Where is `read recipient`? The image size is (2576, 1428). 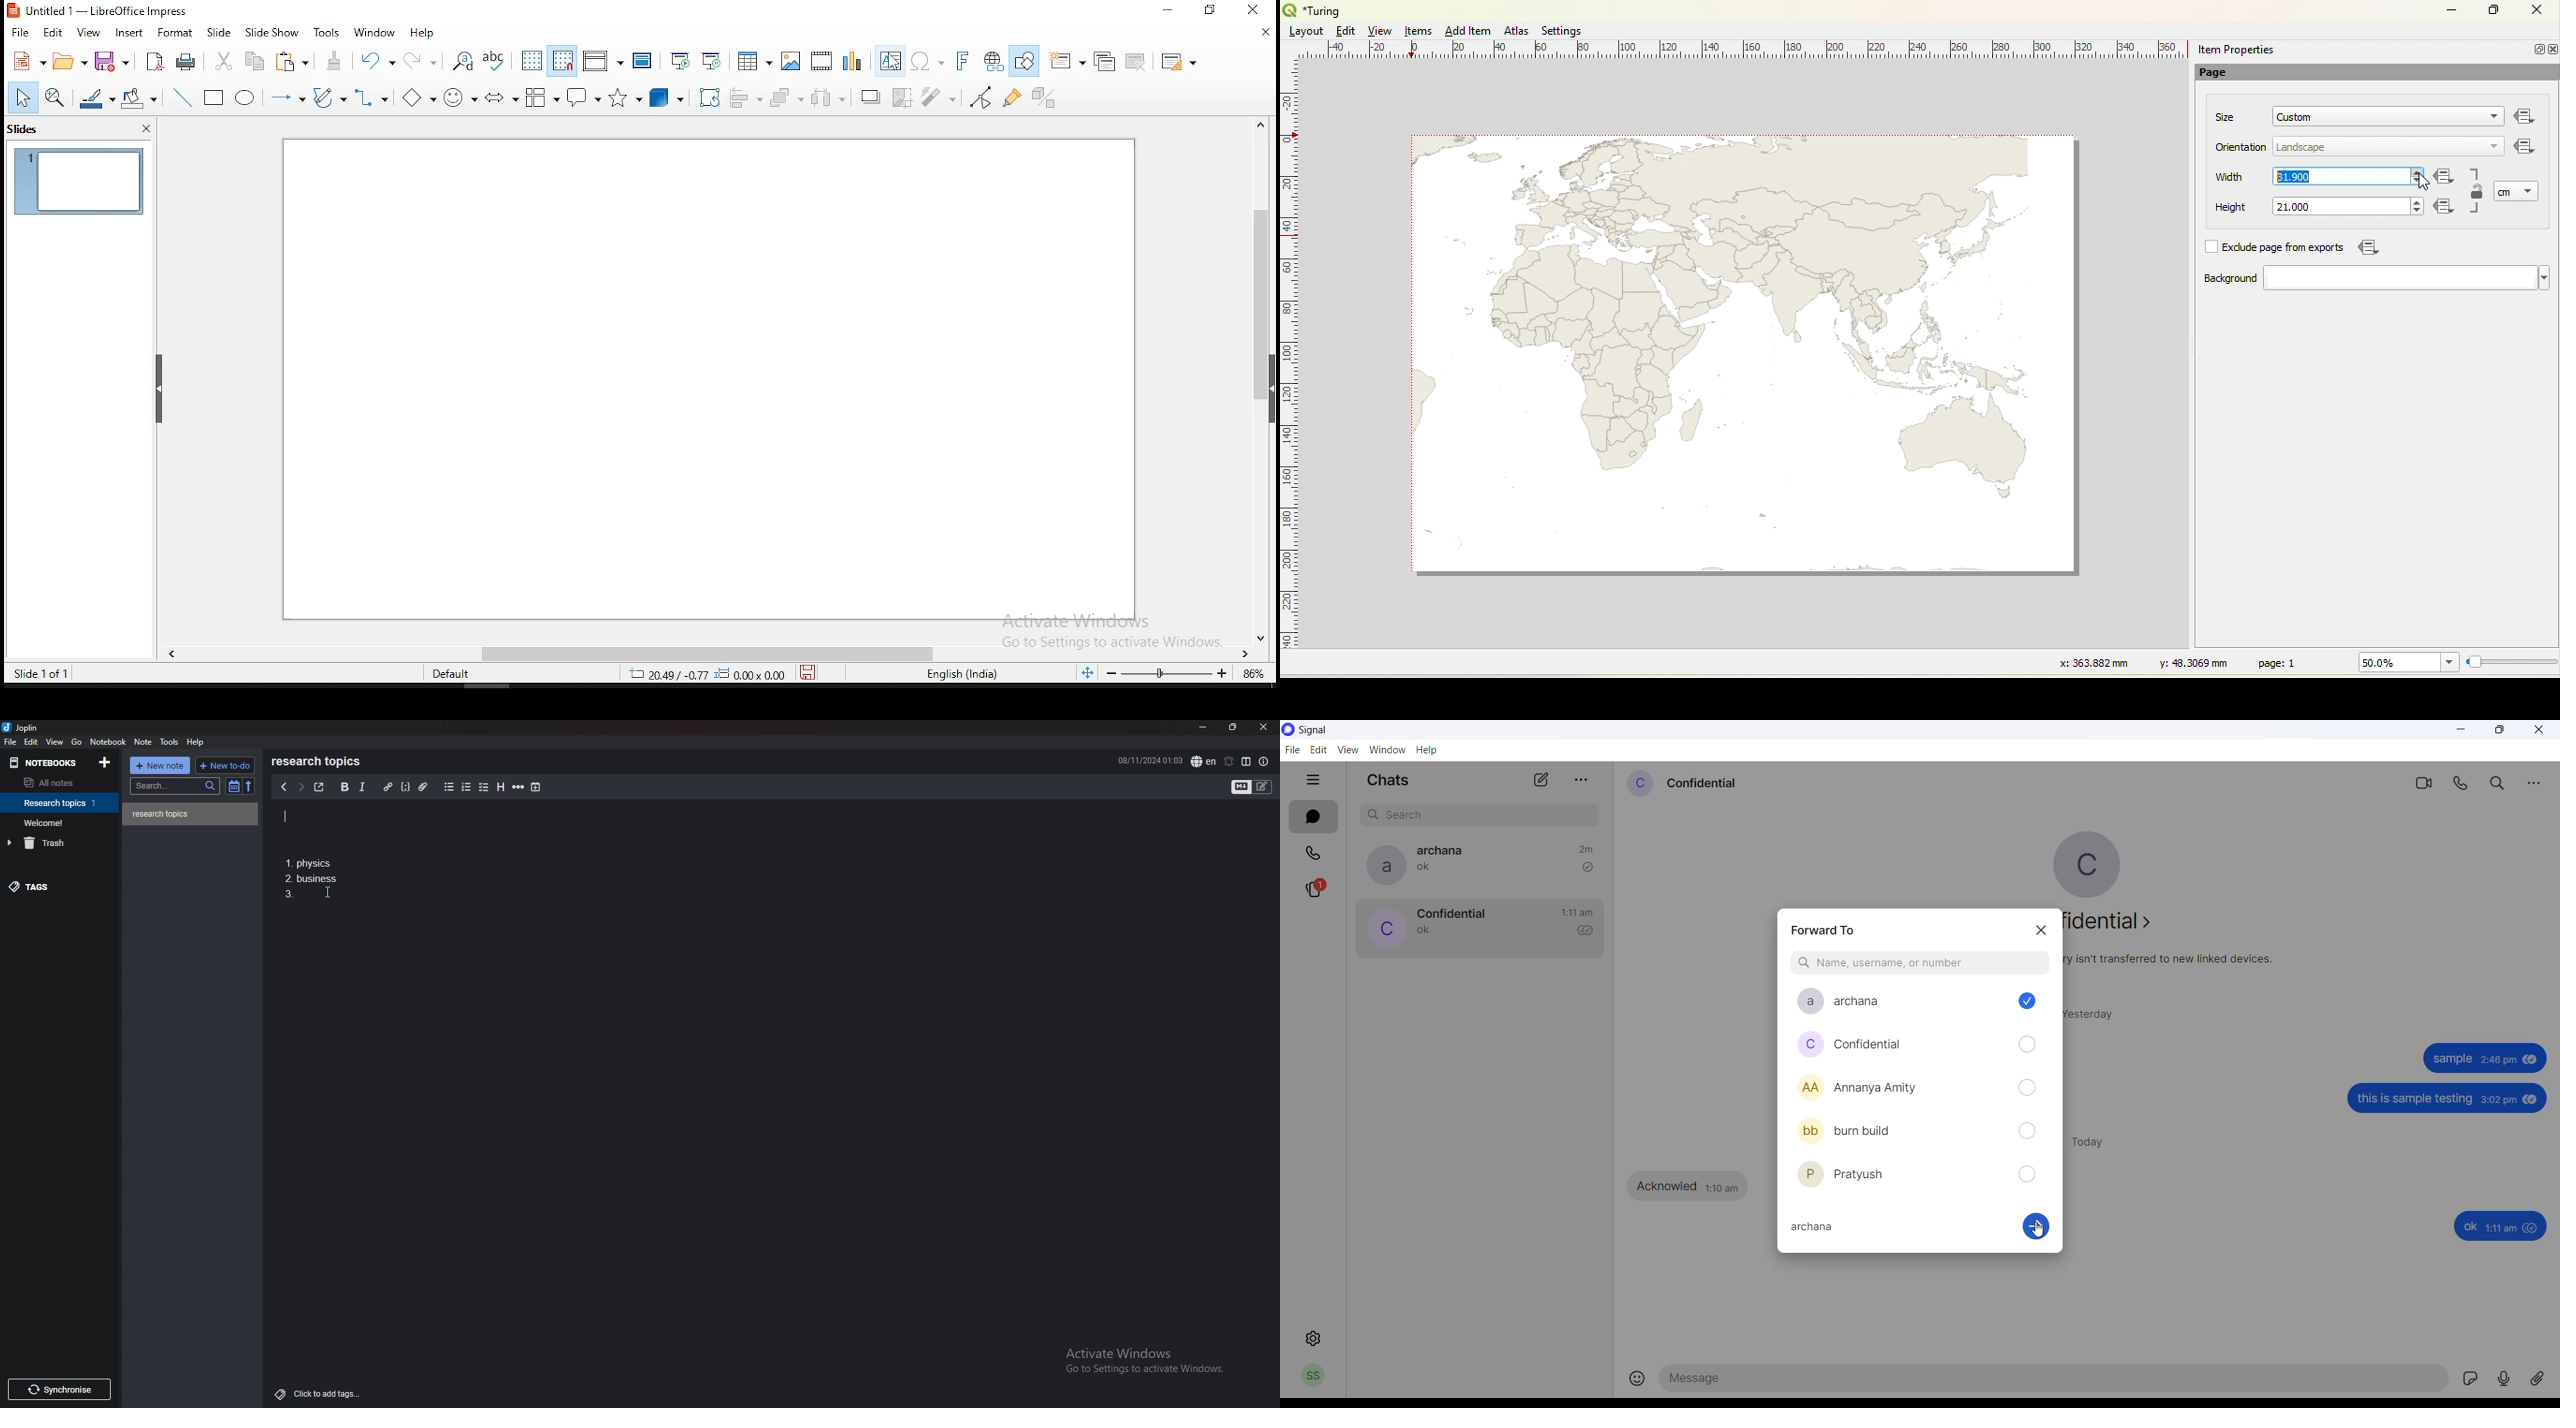
read recipient is located at coordinates (1587, 867).